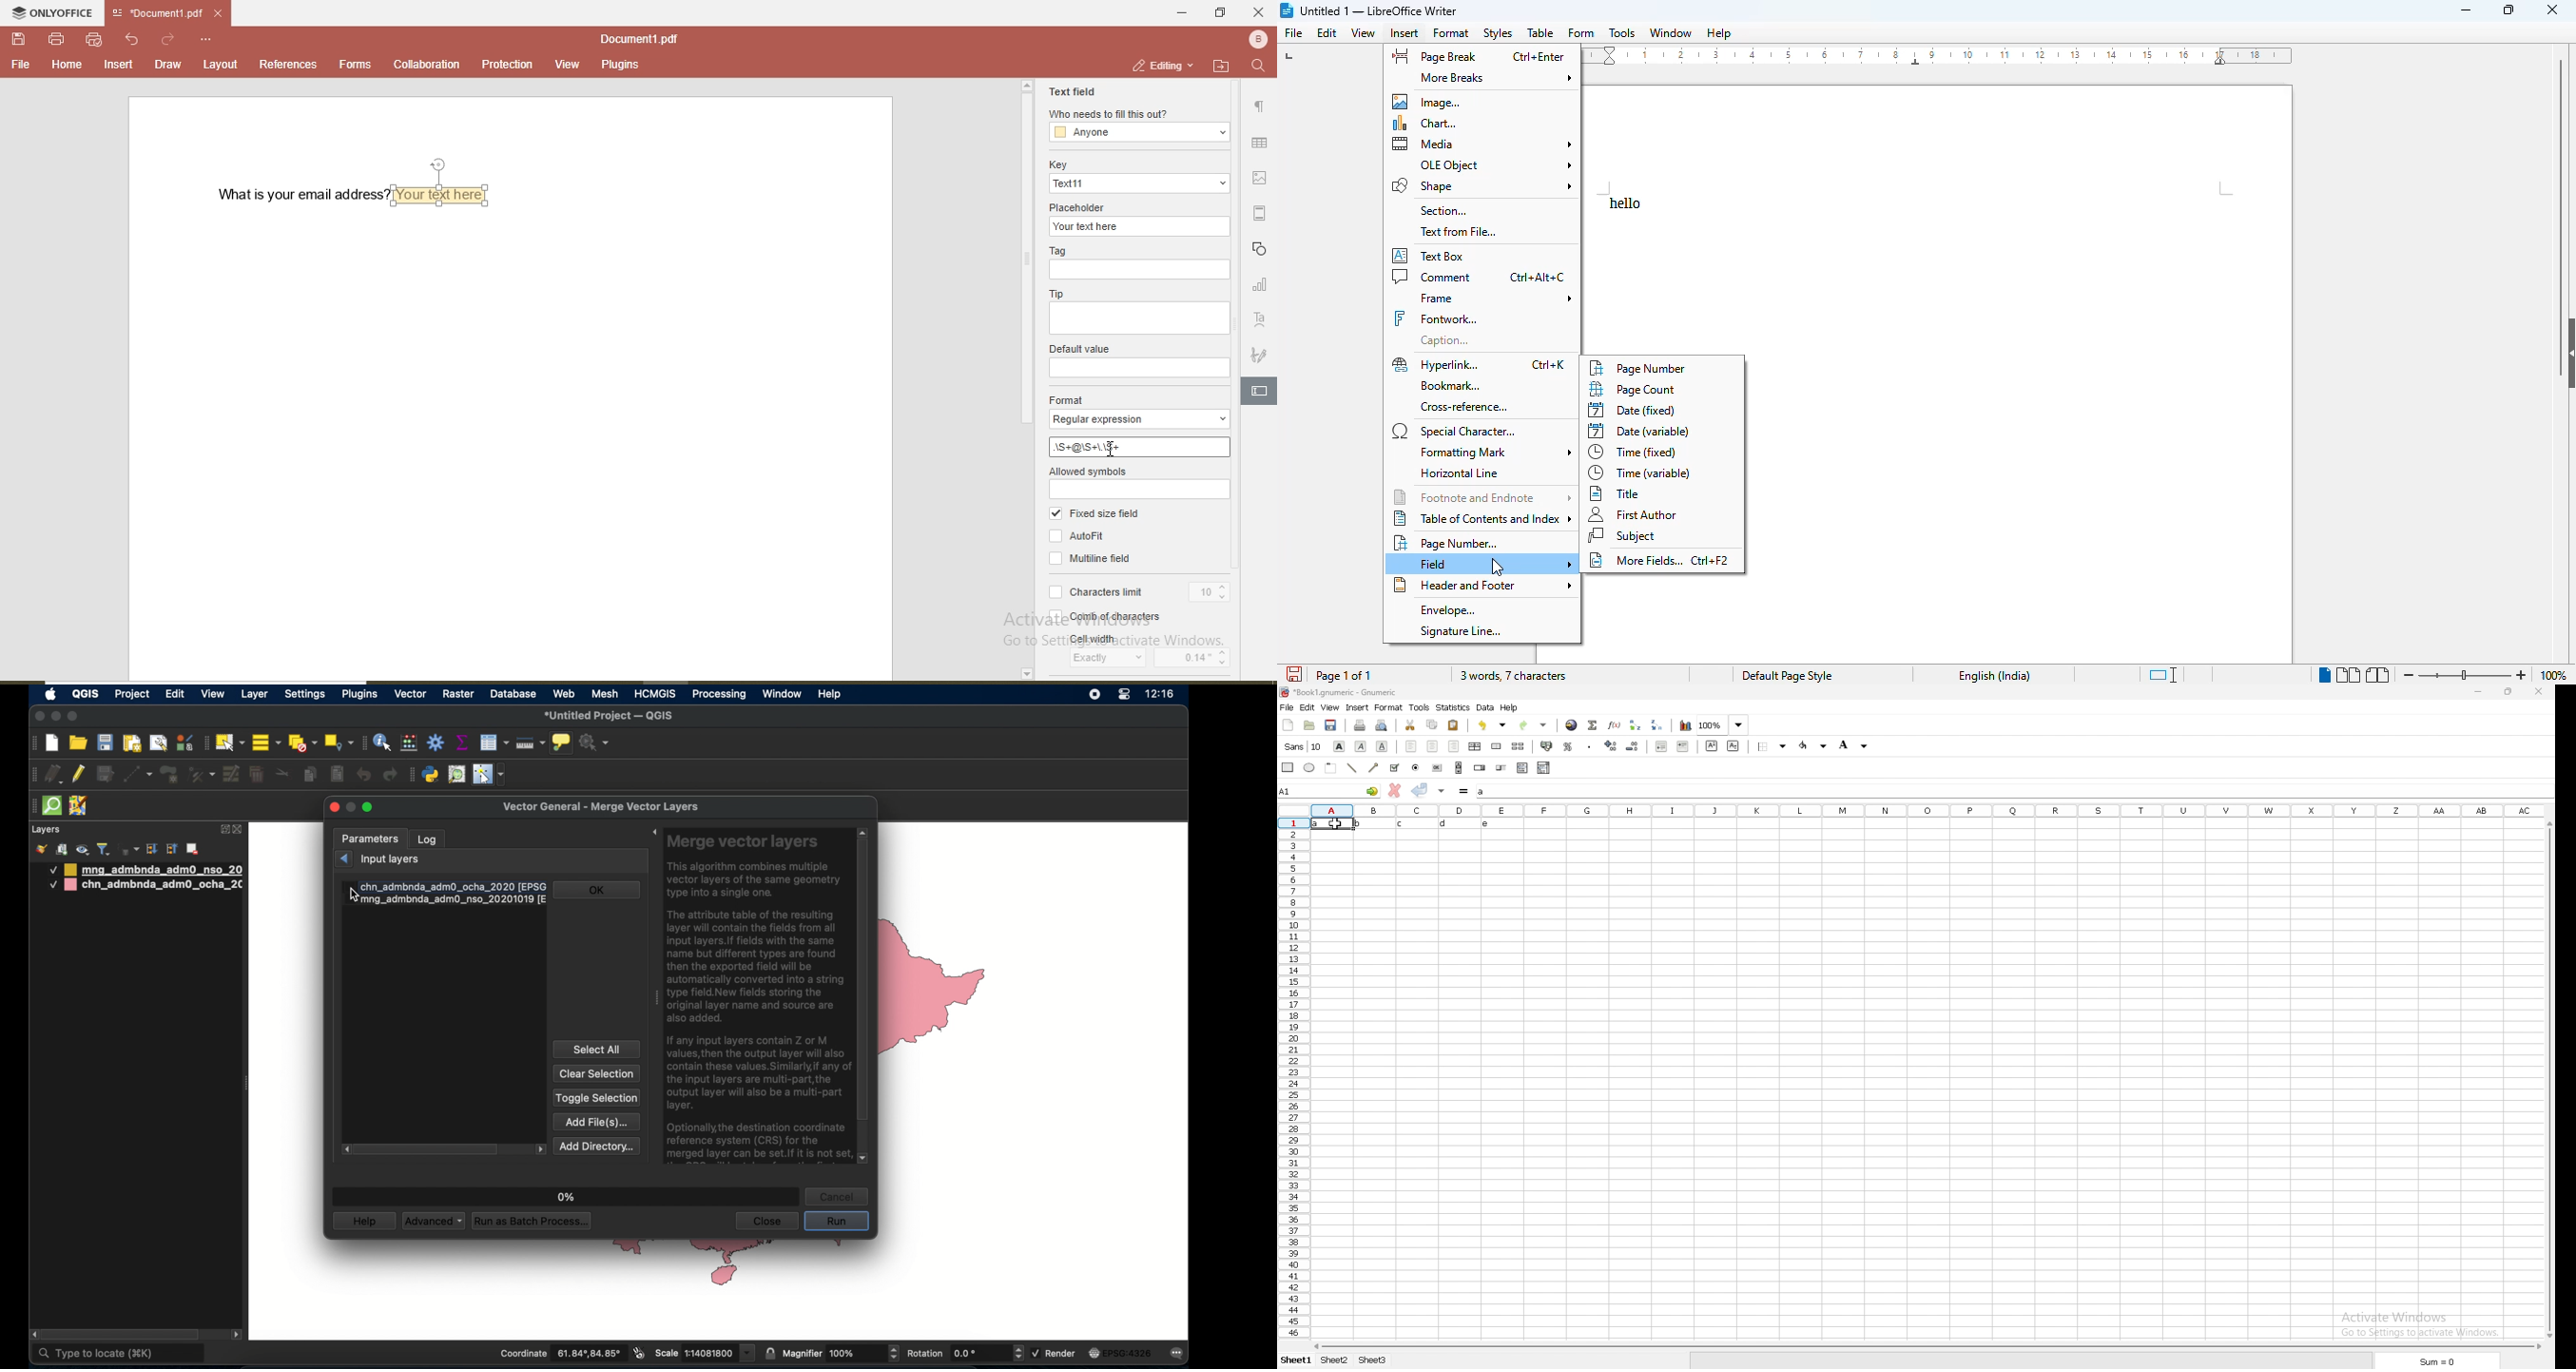 This screenshot has width=2576, height=1372. What do you see at coordinates (2552, 677) in the screenshot?
I see `100%` at bounding box center [2552, 677].